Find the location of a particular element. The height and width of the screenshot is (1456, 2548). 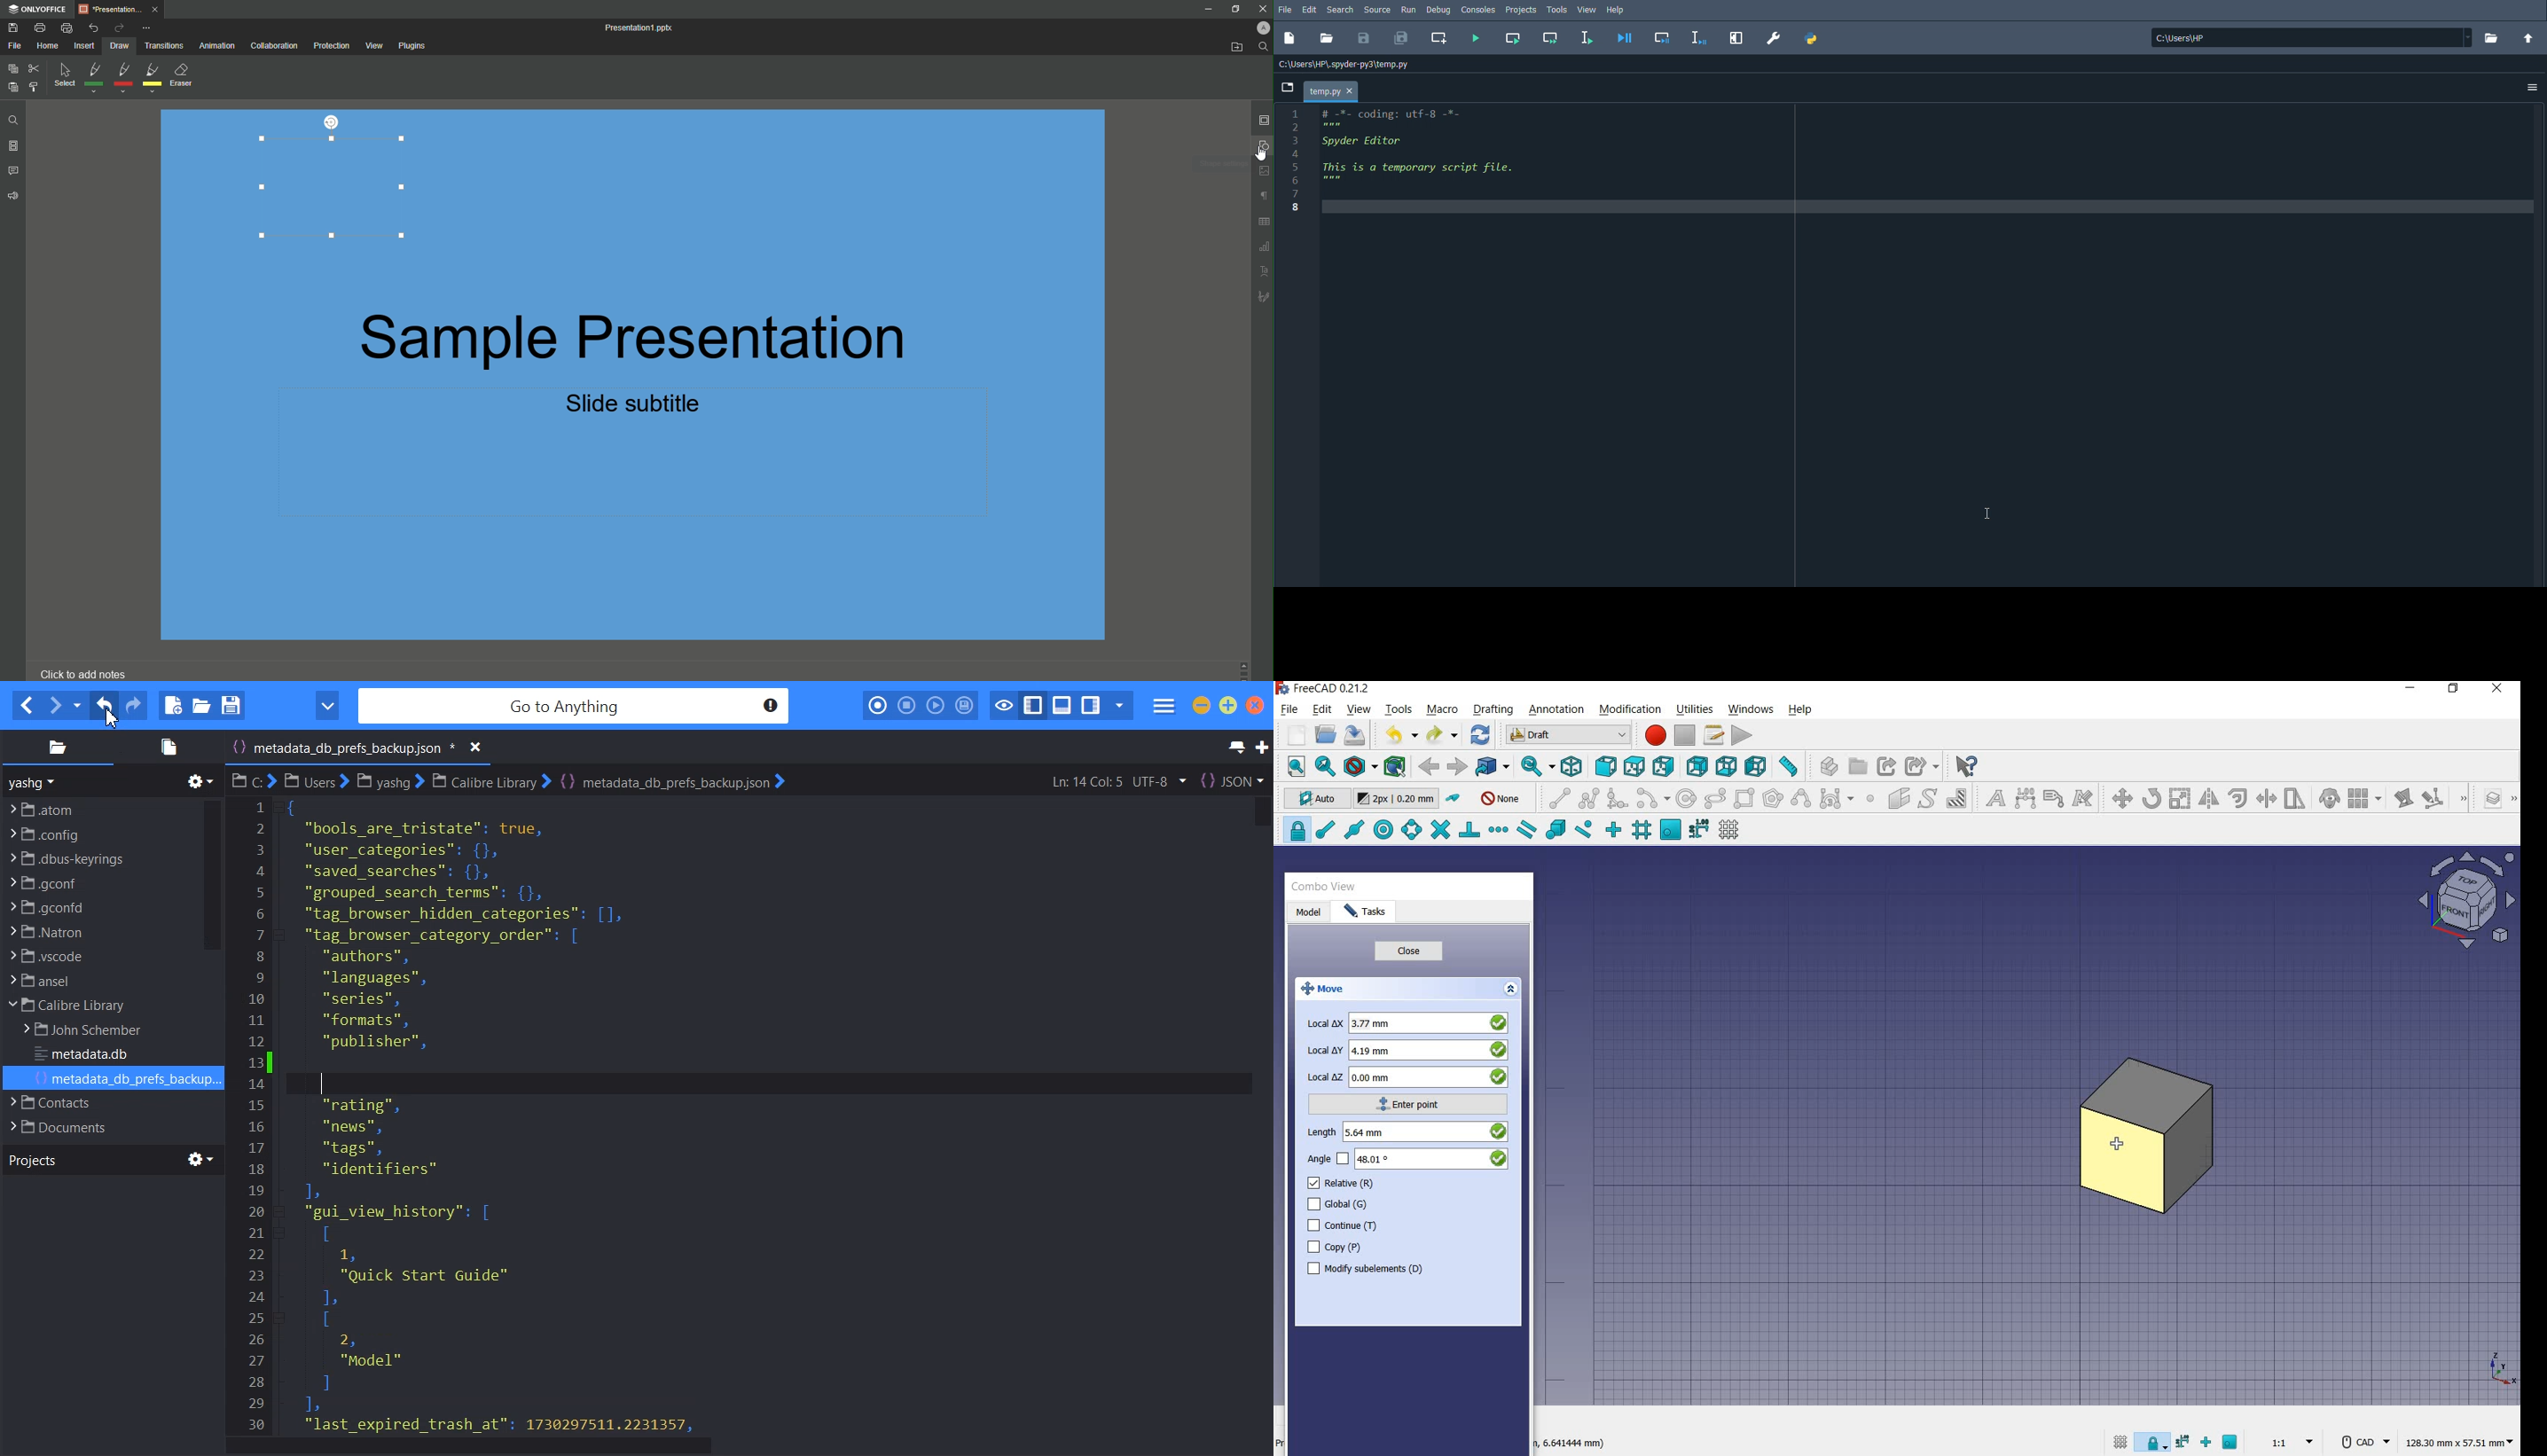

Redo is located at coordinates (118, 27).